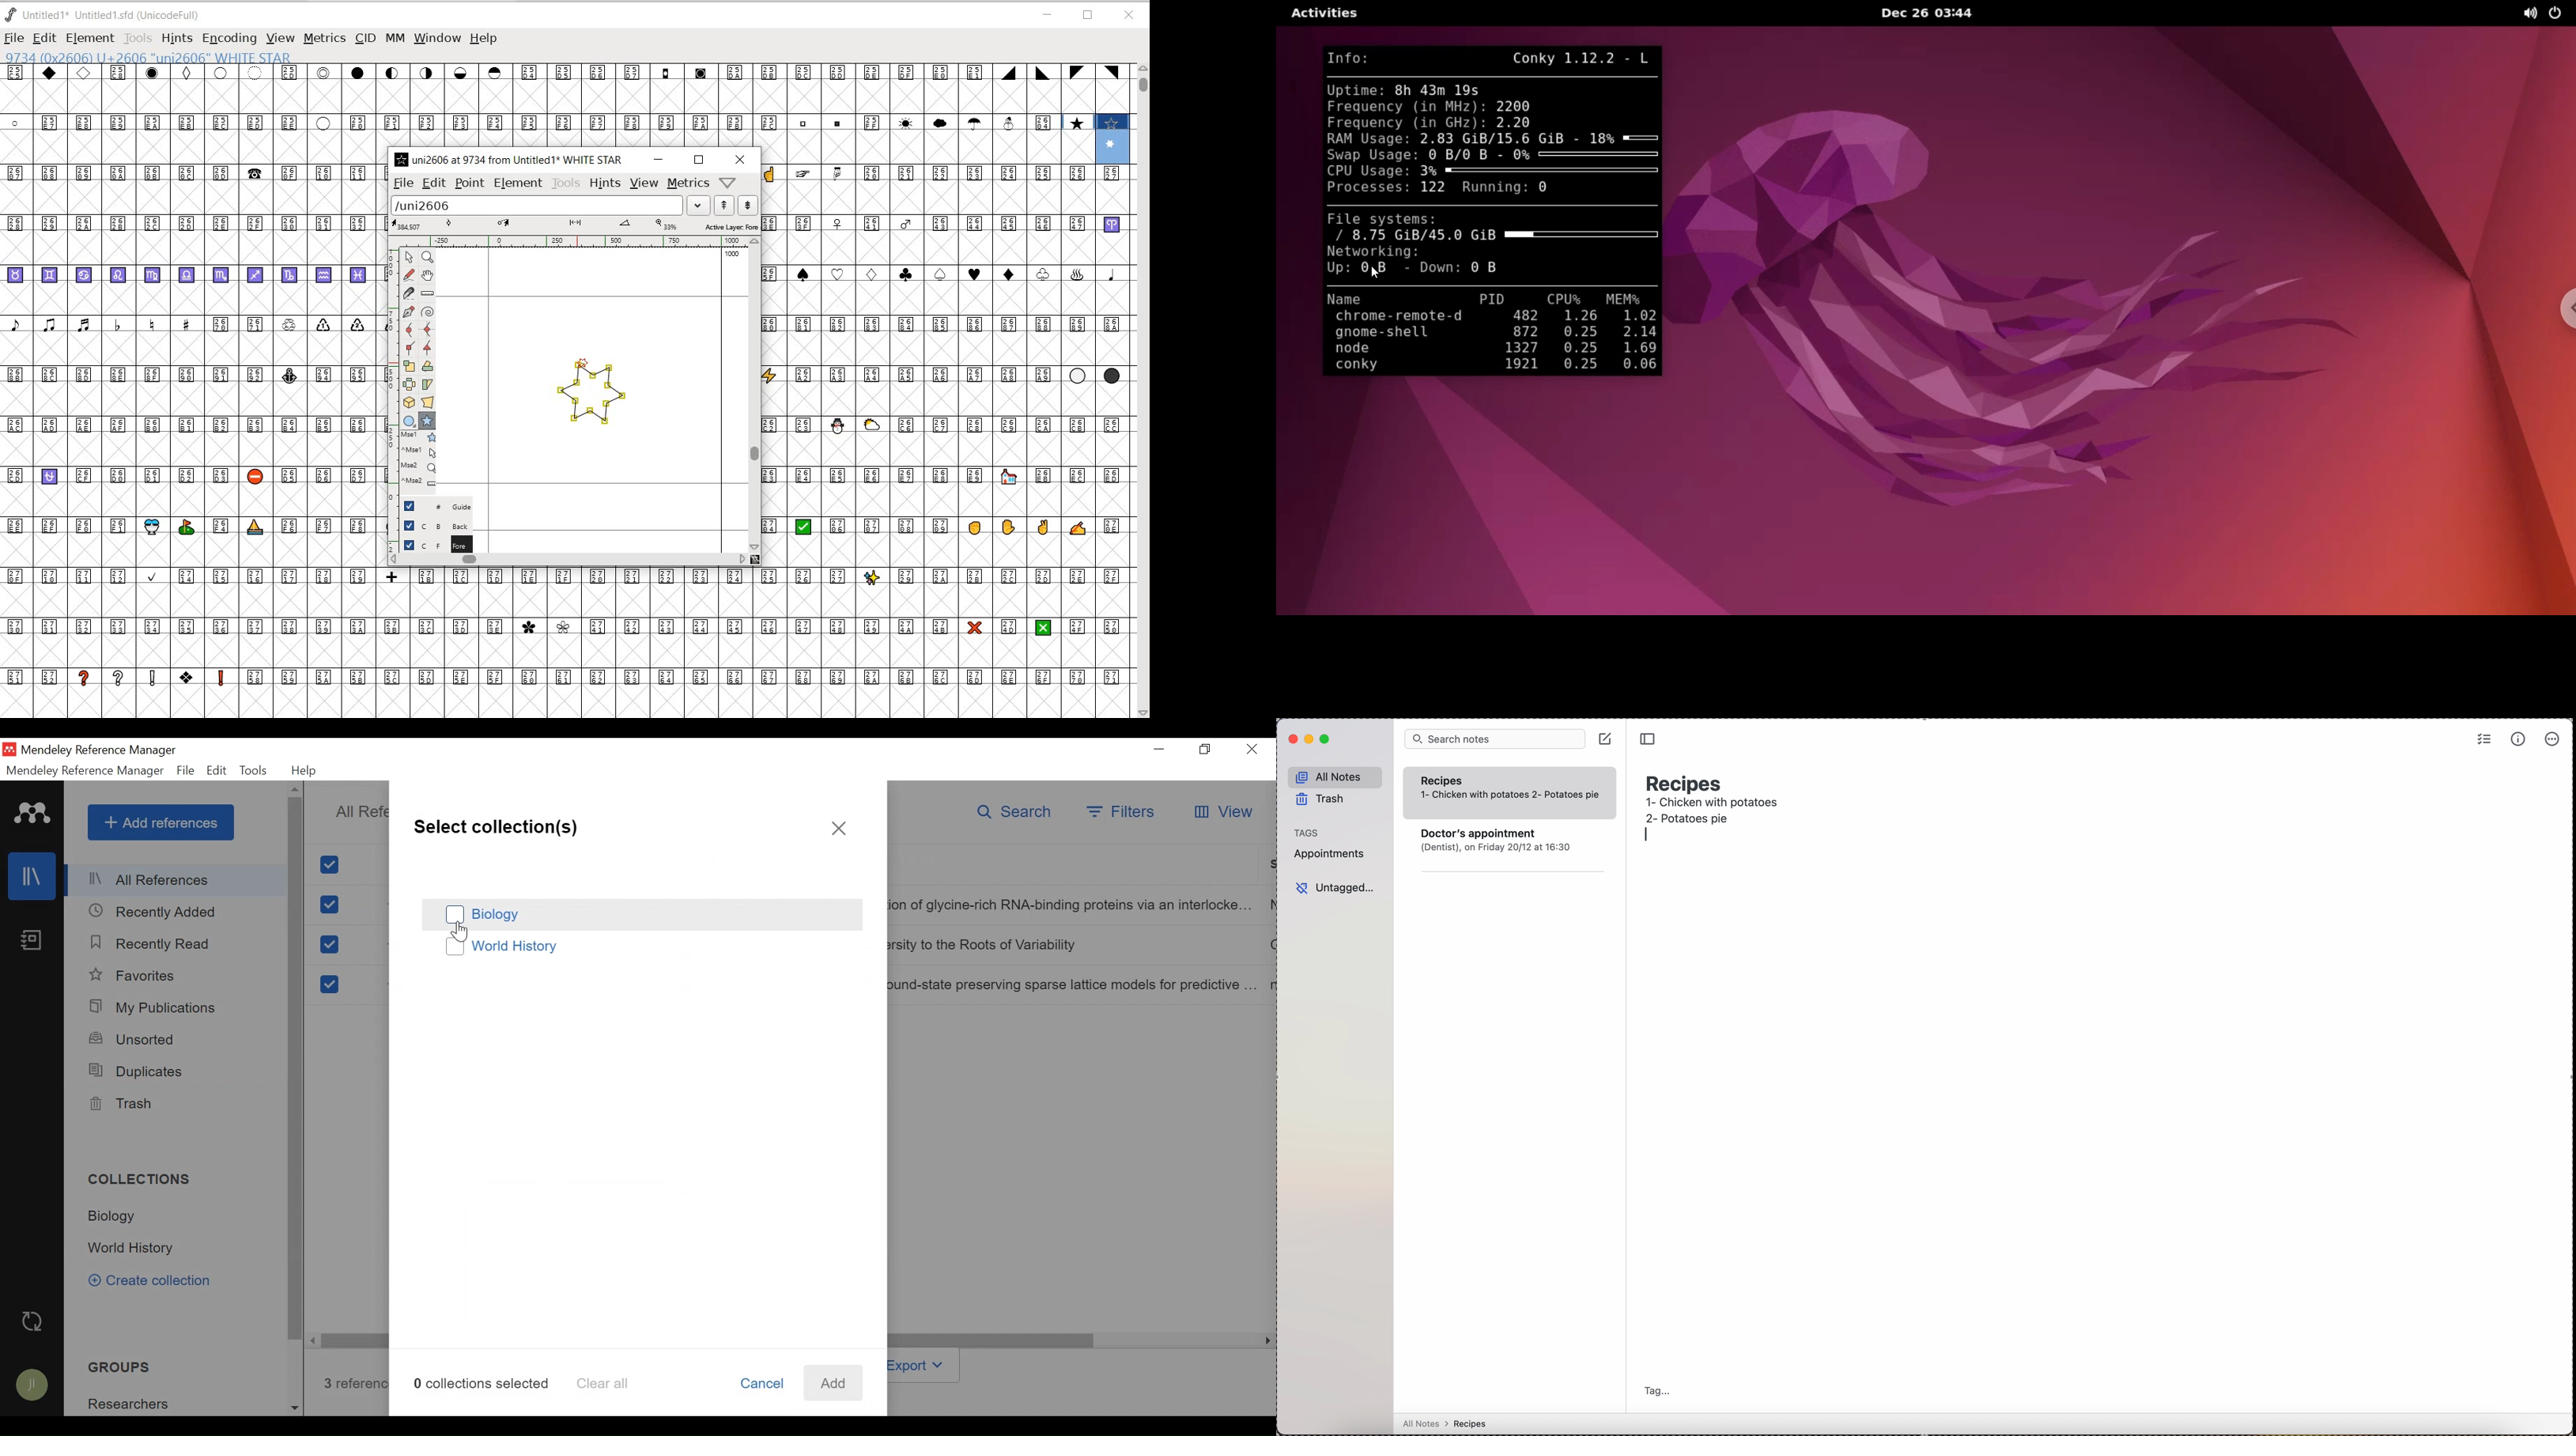 Image resolution: width=2576 pixels, height=1456 pixels. What do you see at coordinates (145, 1181) in the screenshot?
I see `Collection` at bounding box center [145, 1181].